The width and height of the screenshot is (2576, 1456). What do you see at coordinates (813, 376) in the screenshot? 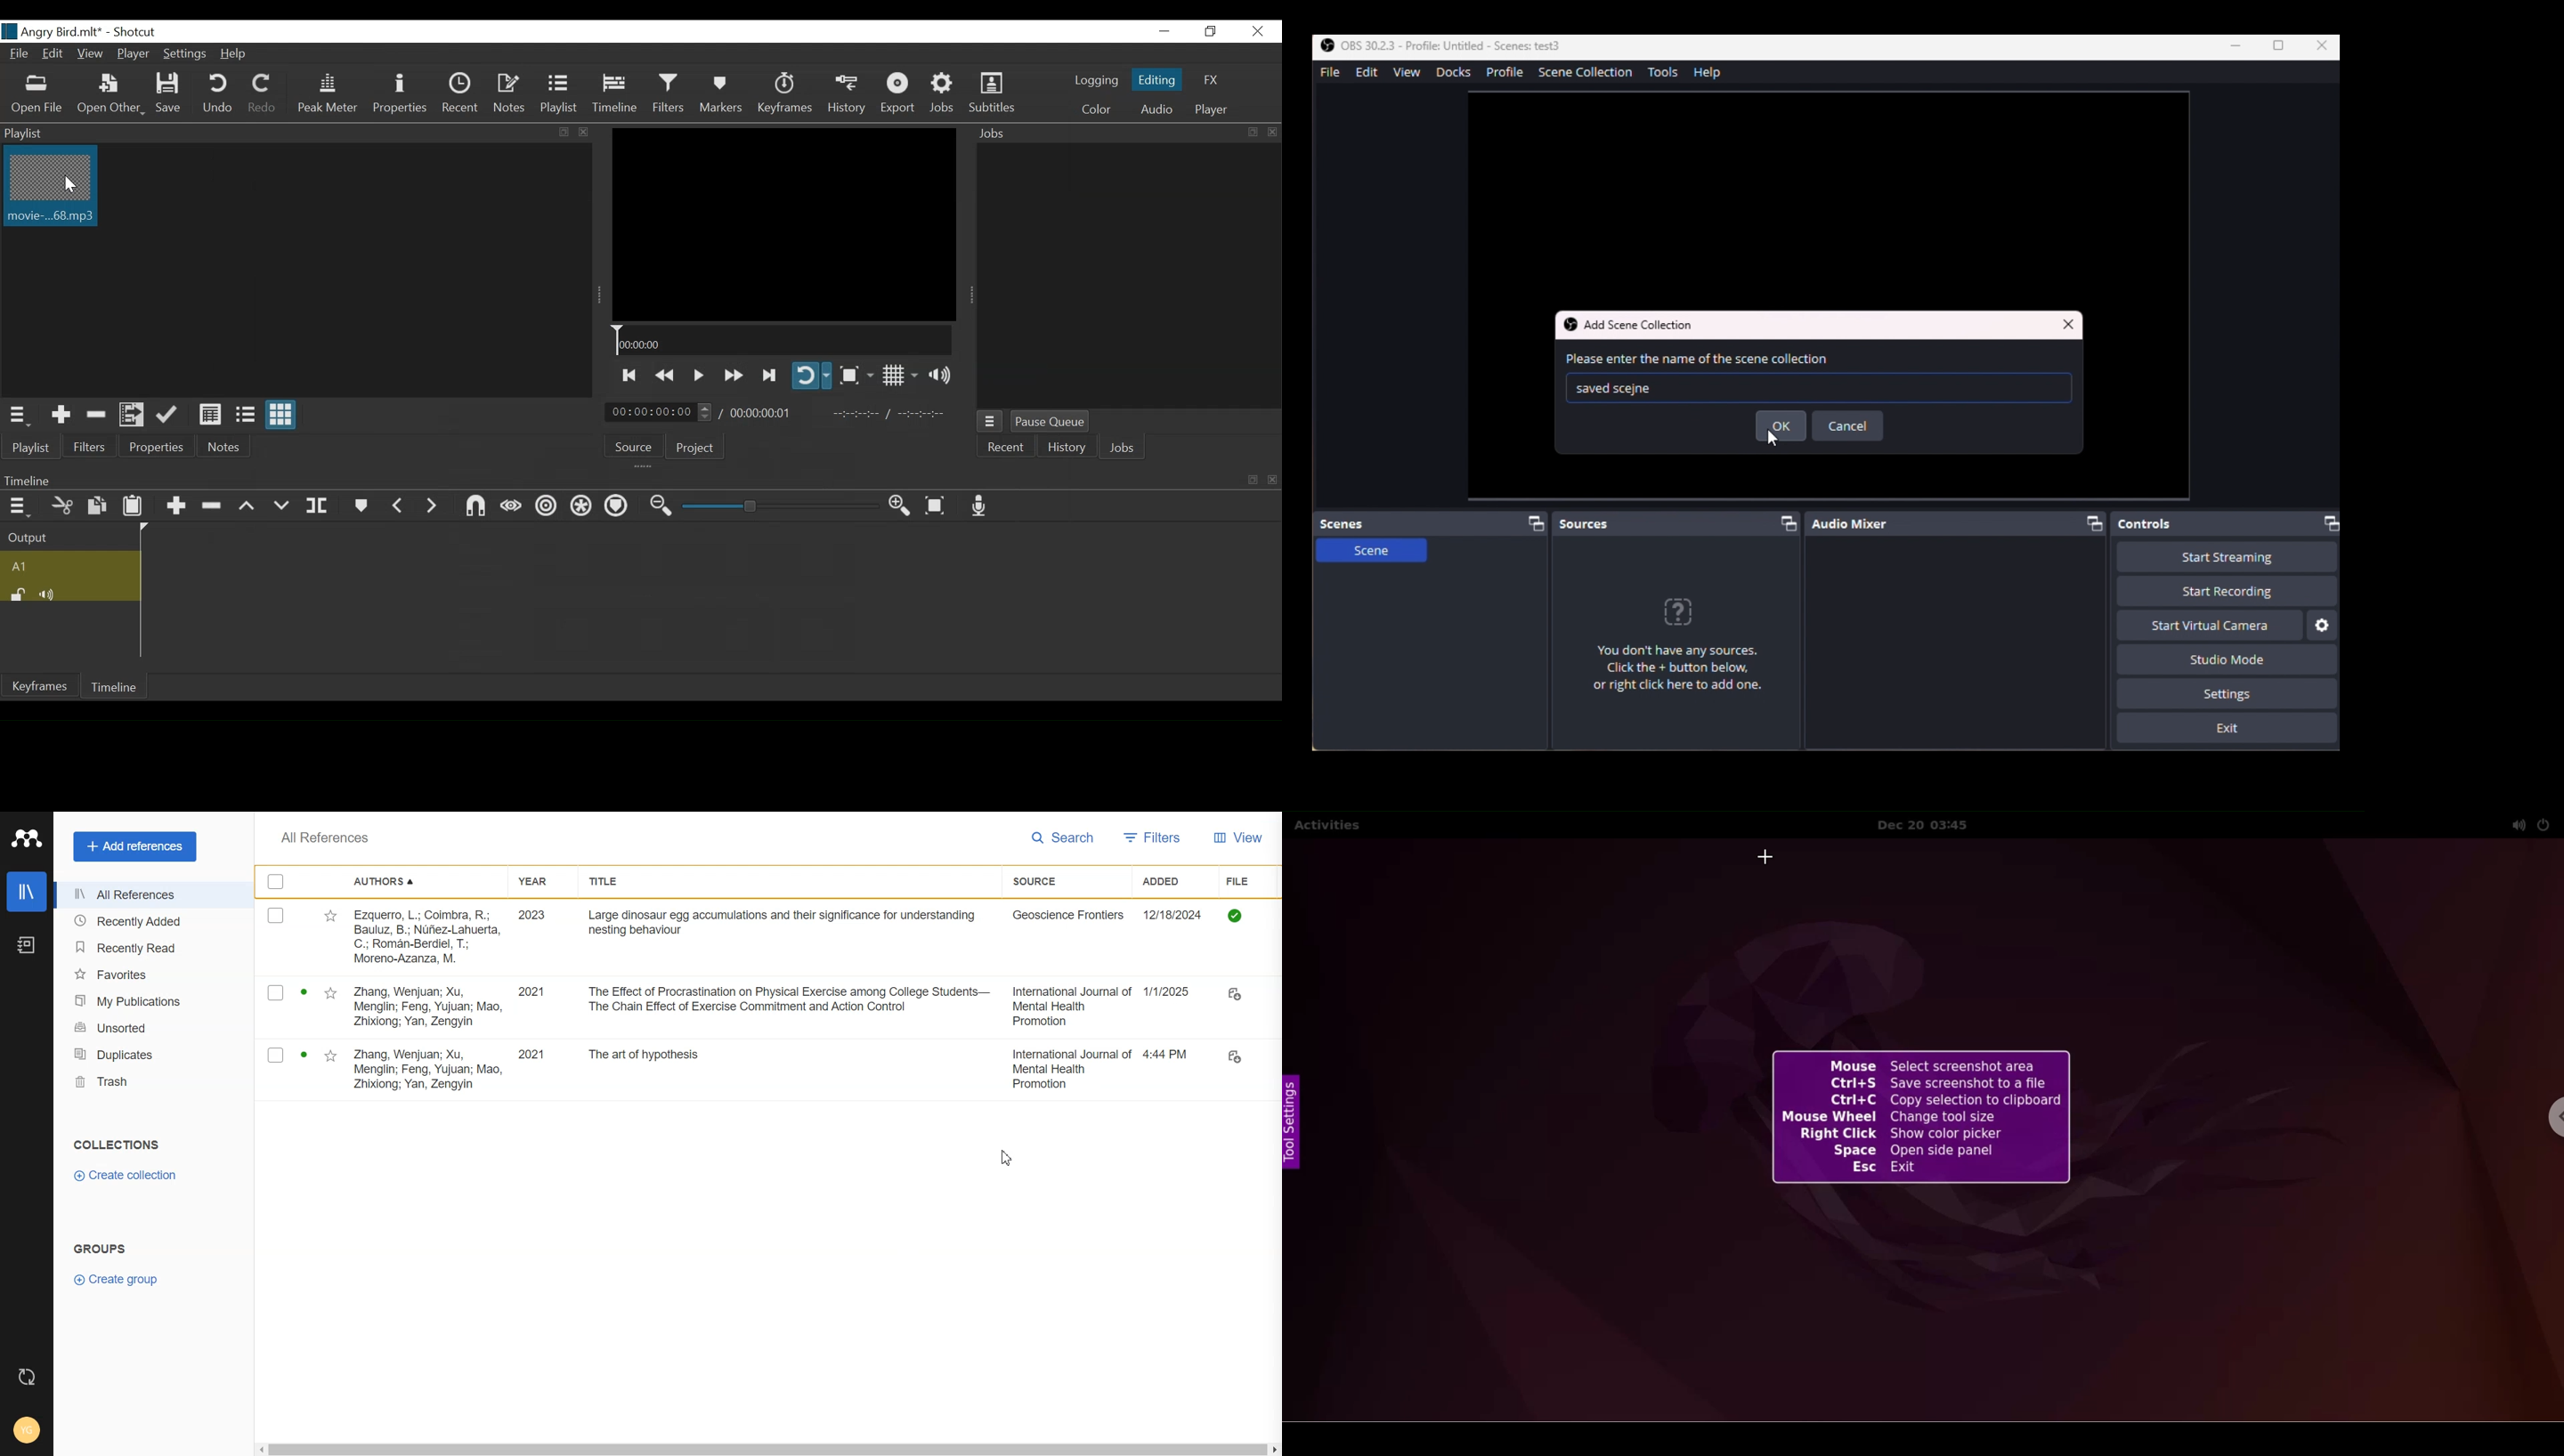
I see `Toggle player on looping` at bounding box center [813, 376].